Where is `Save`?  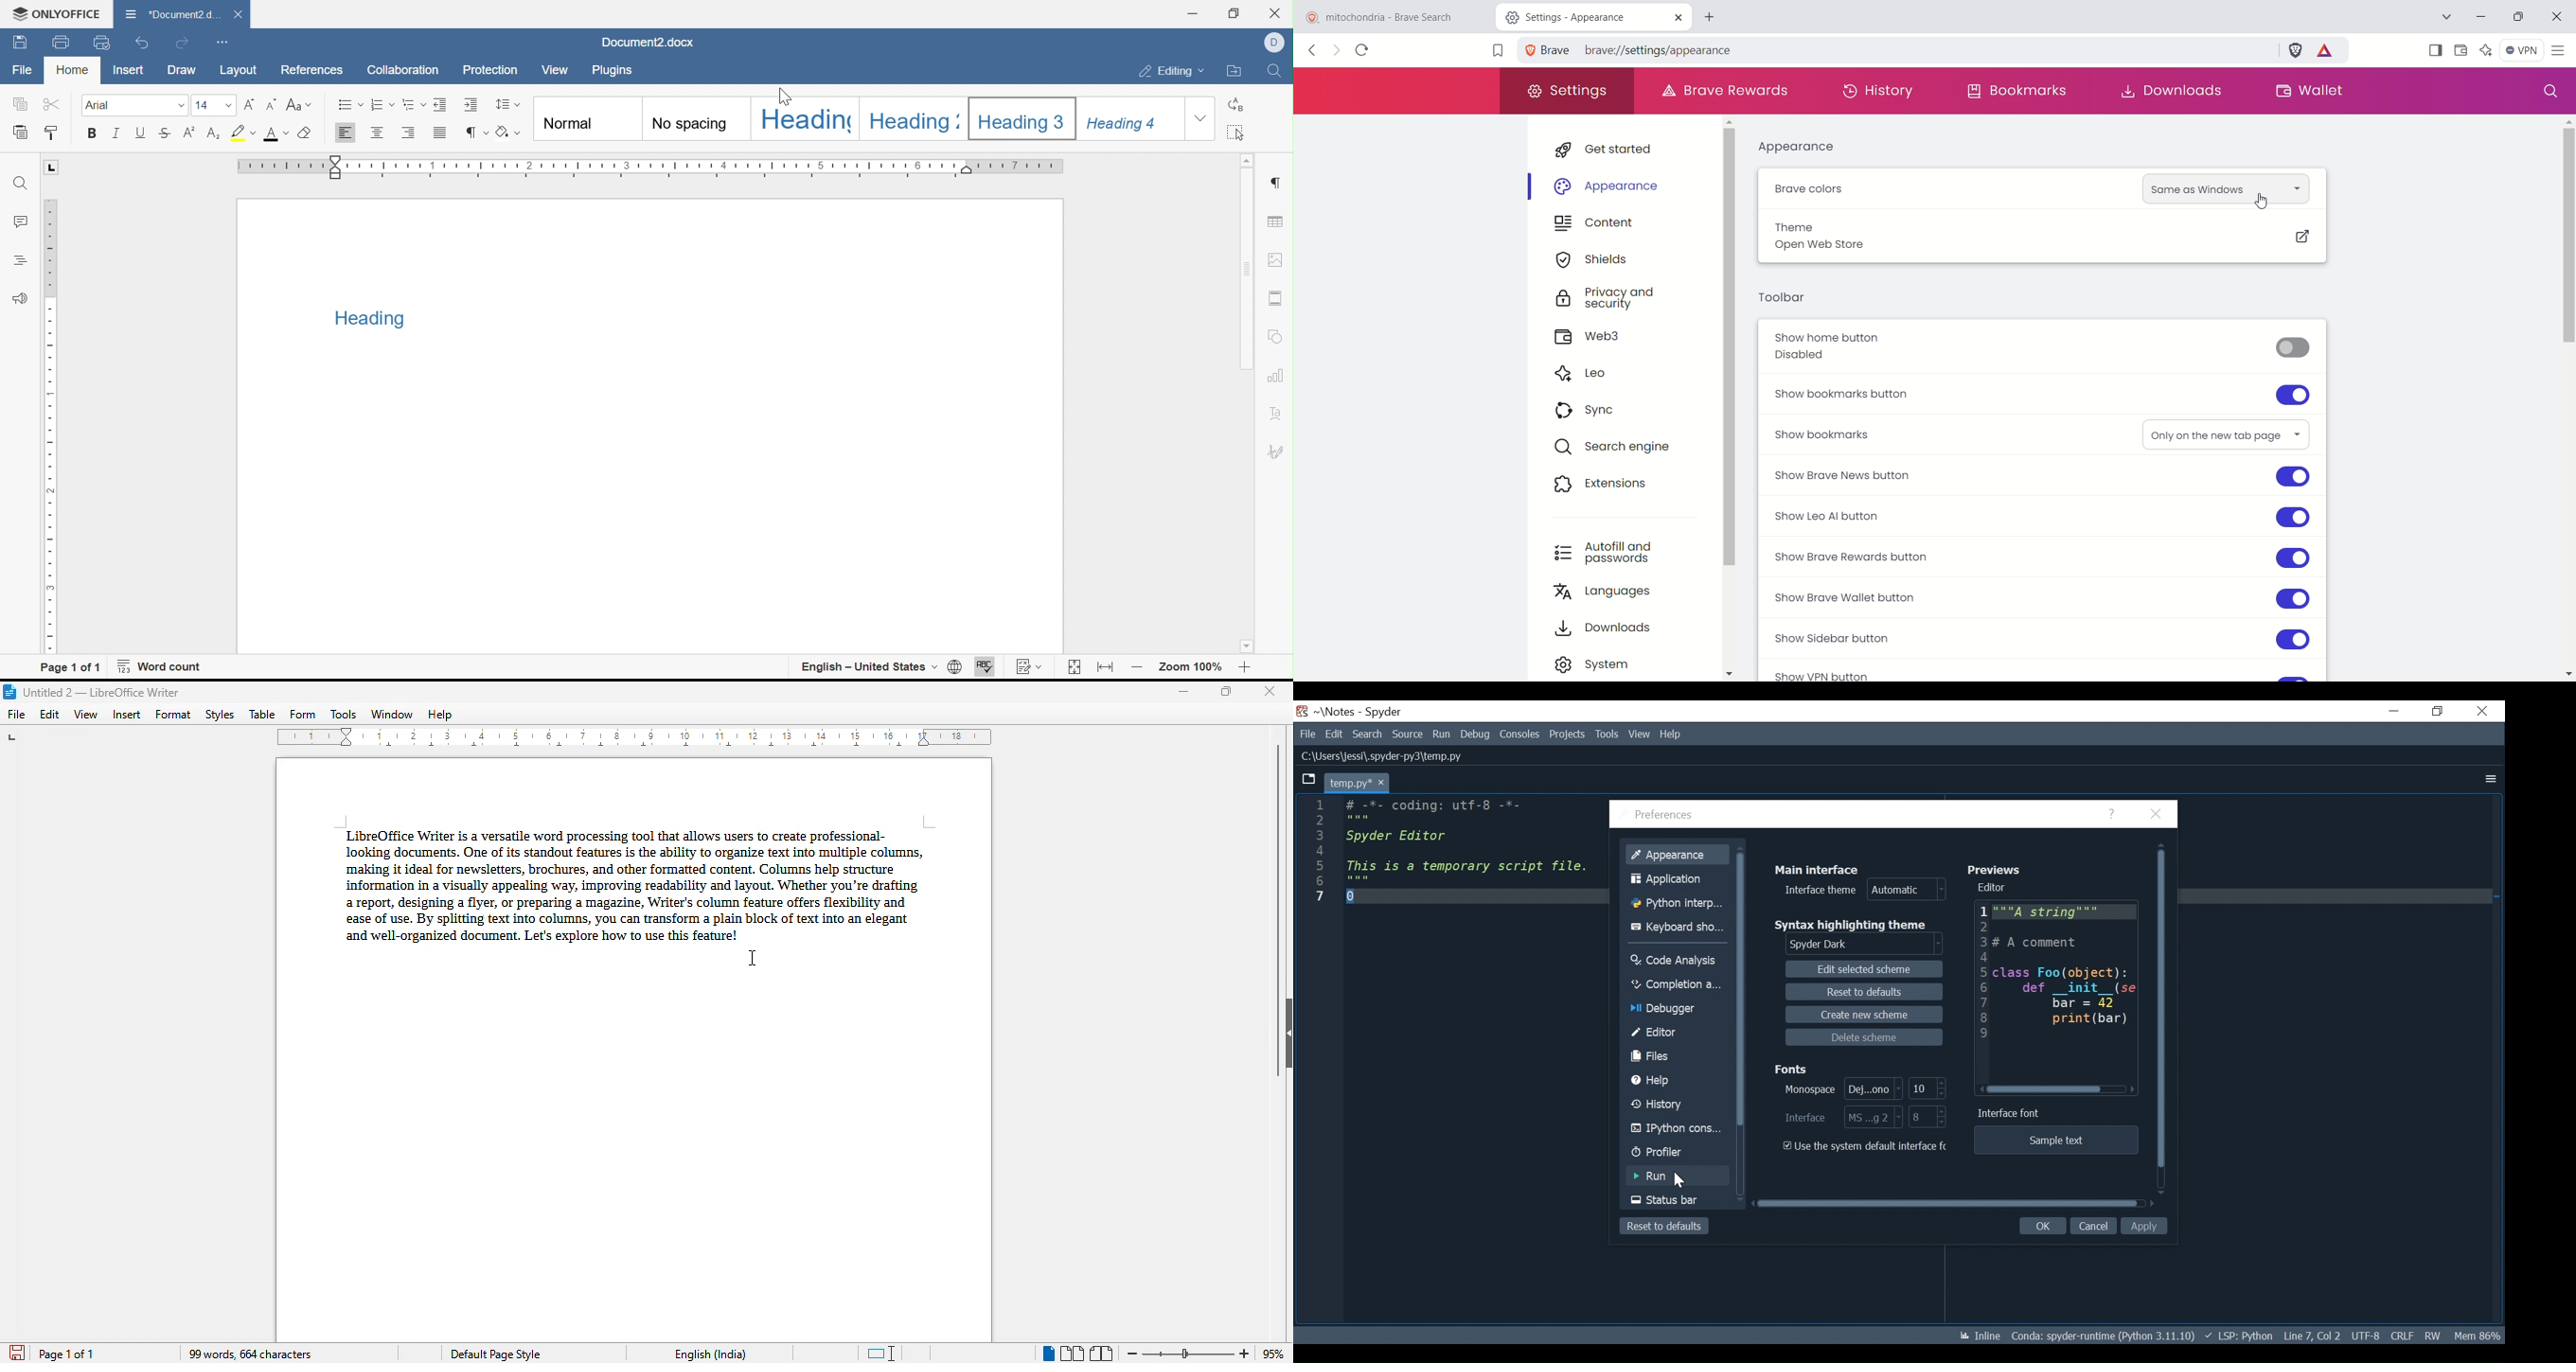 Save is located at coordinates (17, 44).